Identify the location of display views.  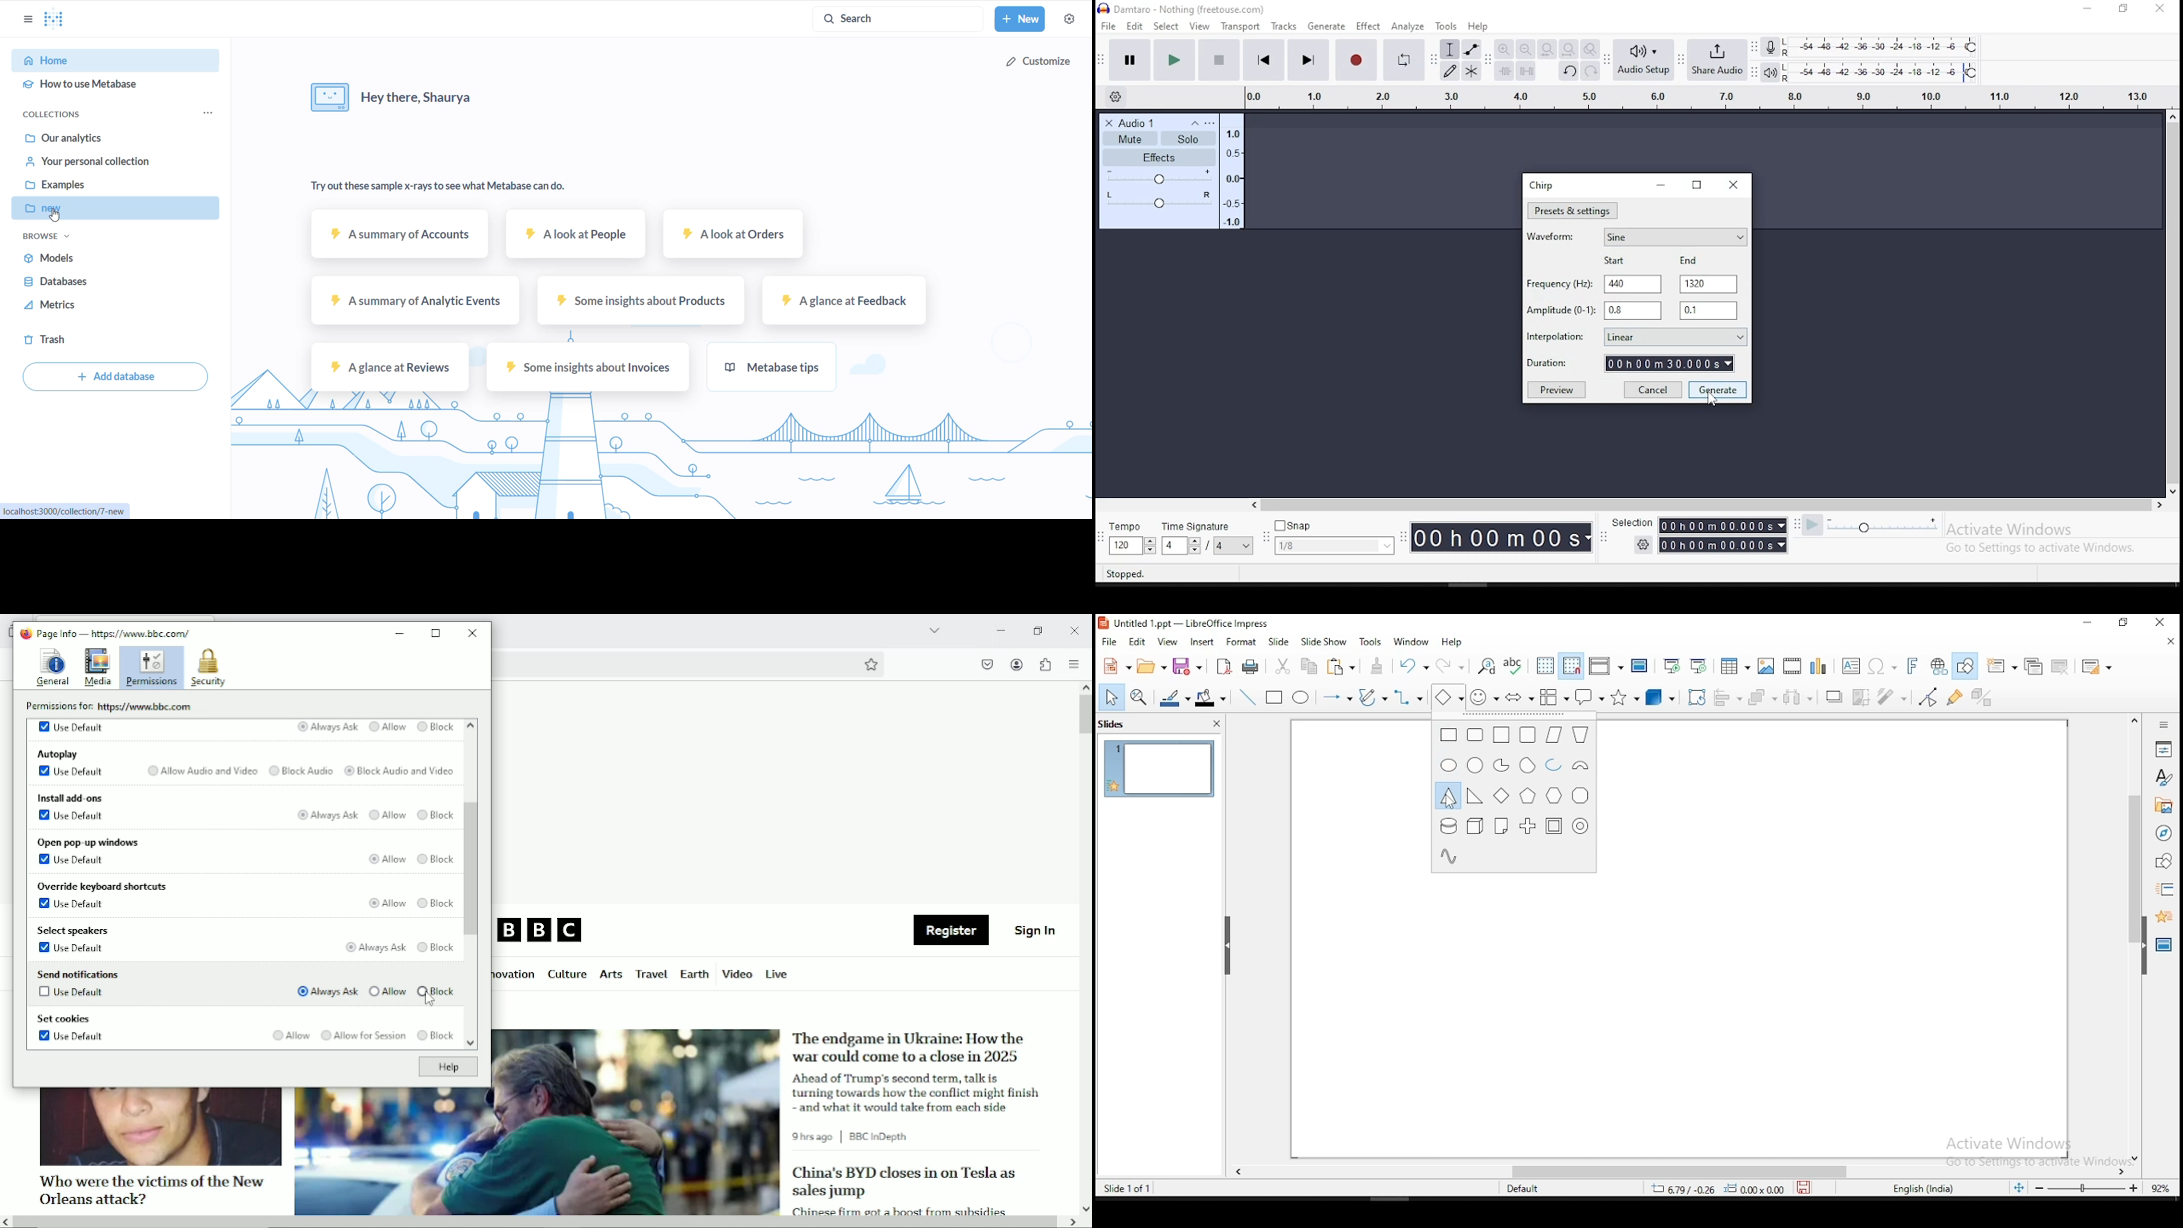
(1605, 667).